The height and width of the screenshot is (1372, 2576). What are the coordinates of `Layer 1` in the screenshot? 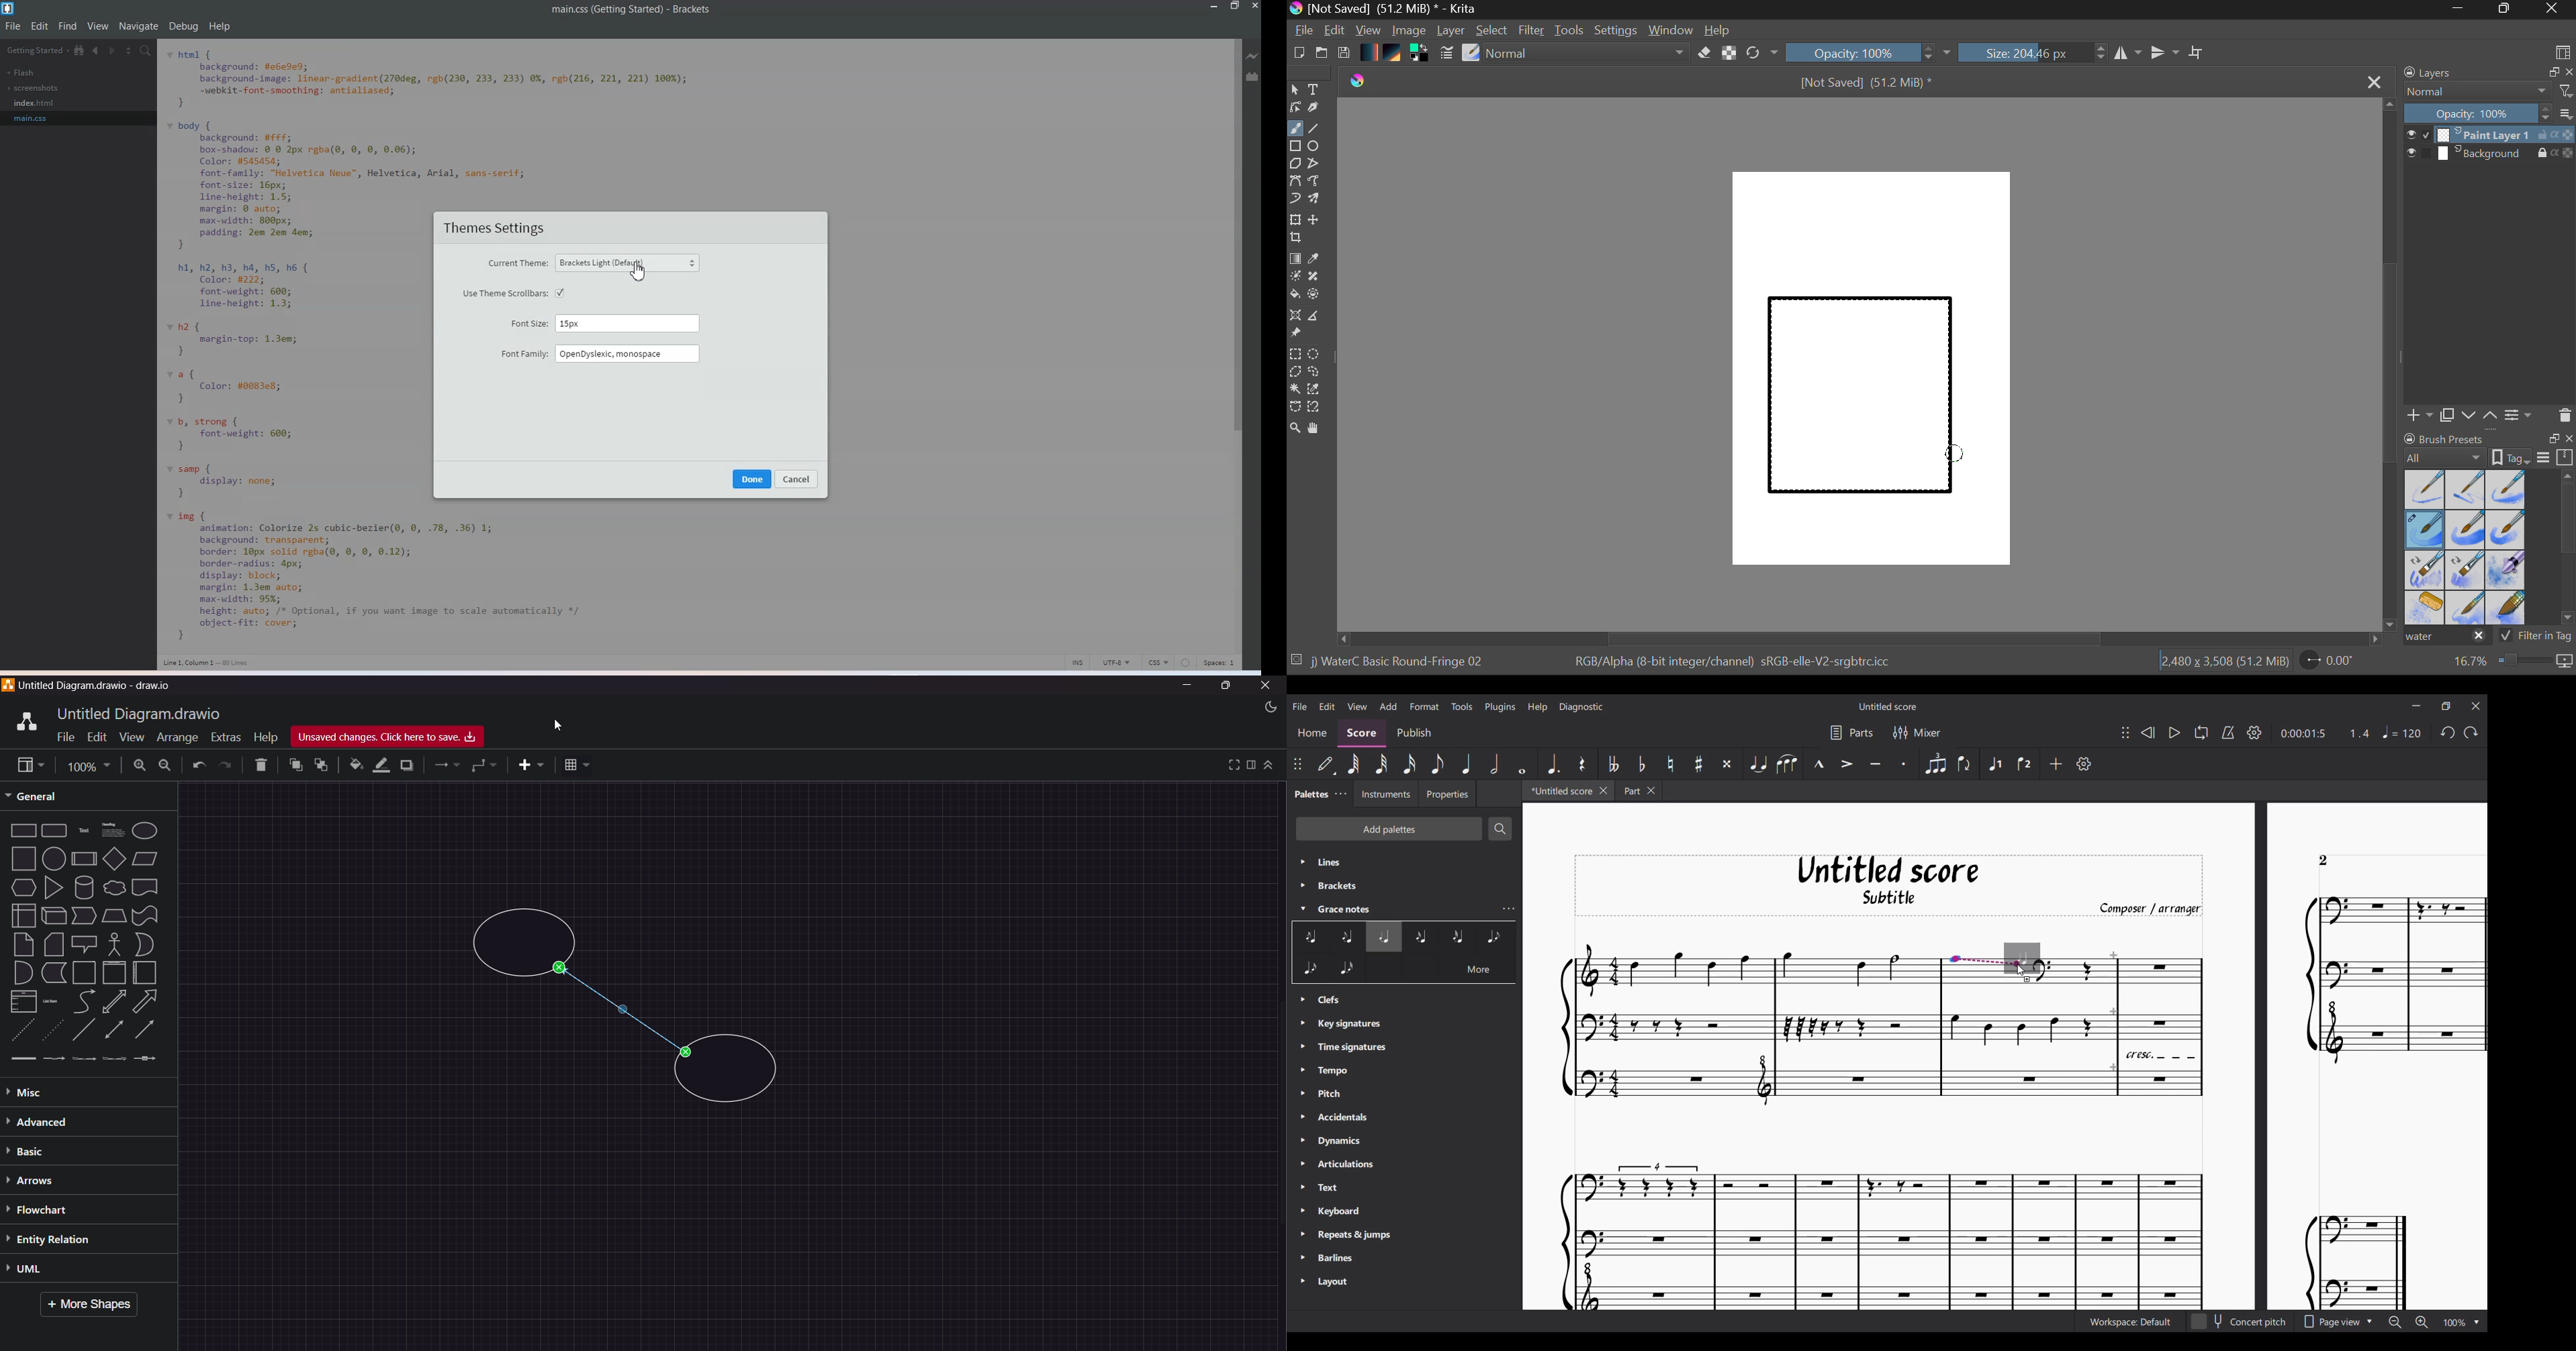 It's located at (2491, 136).